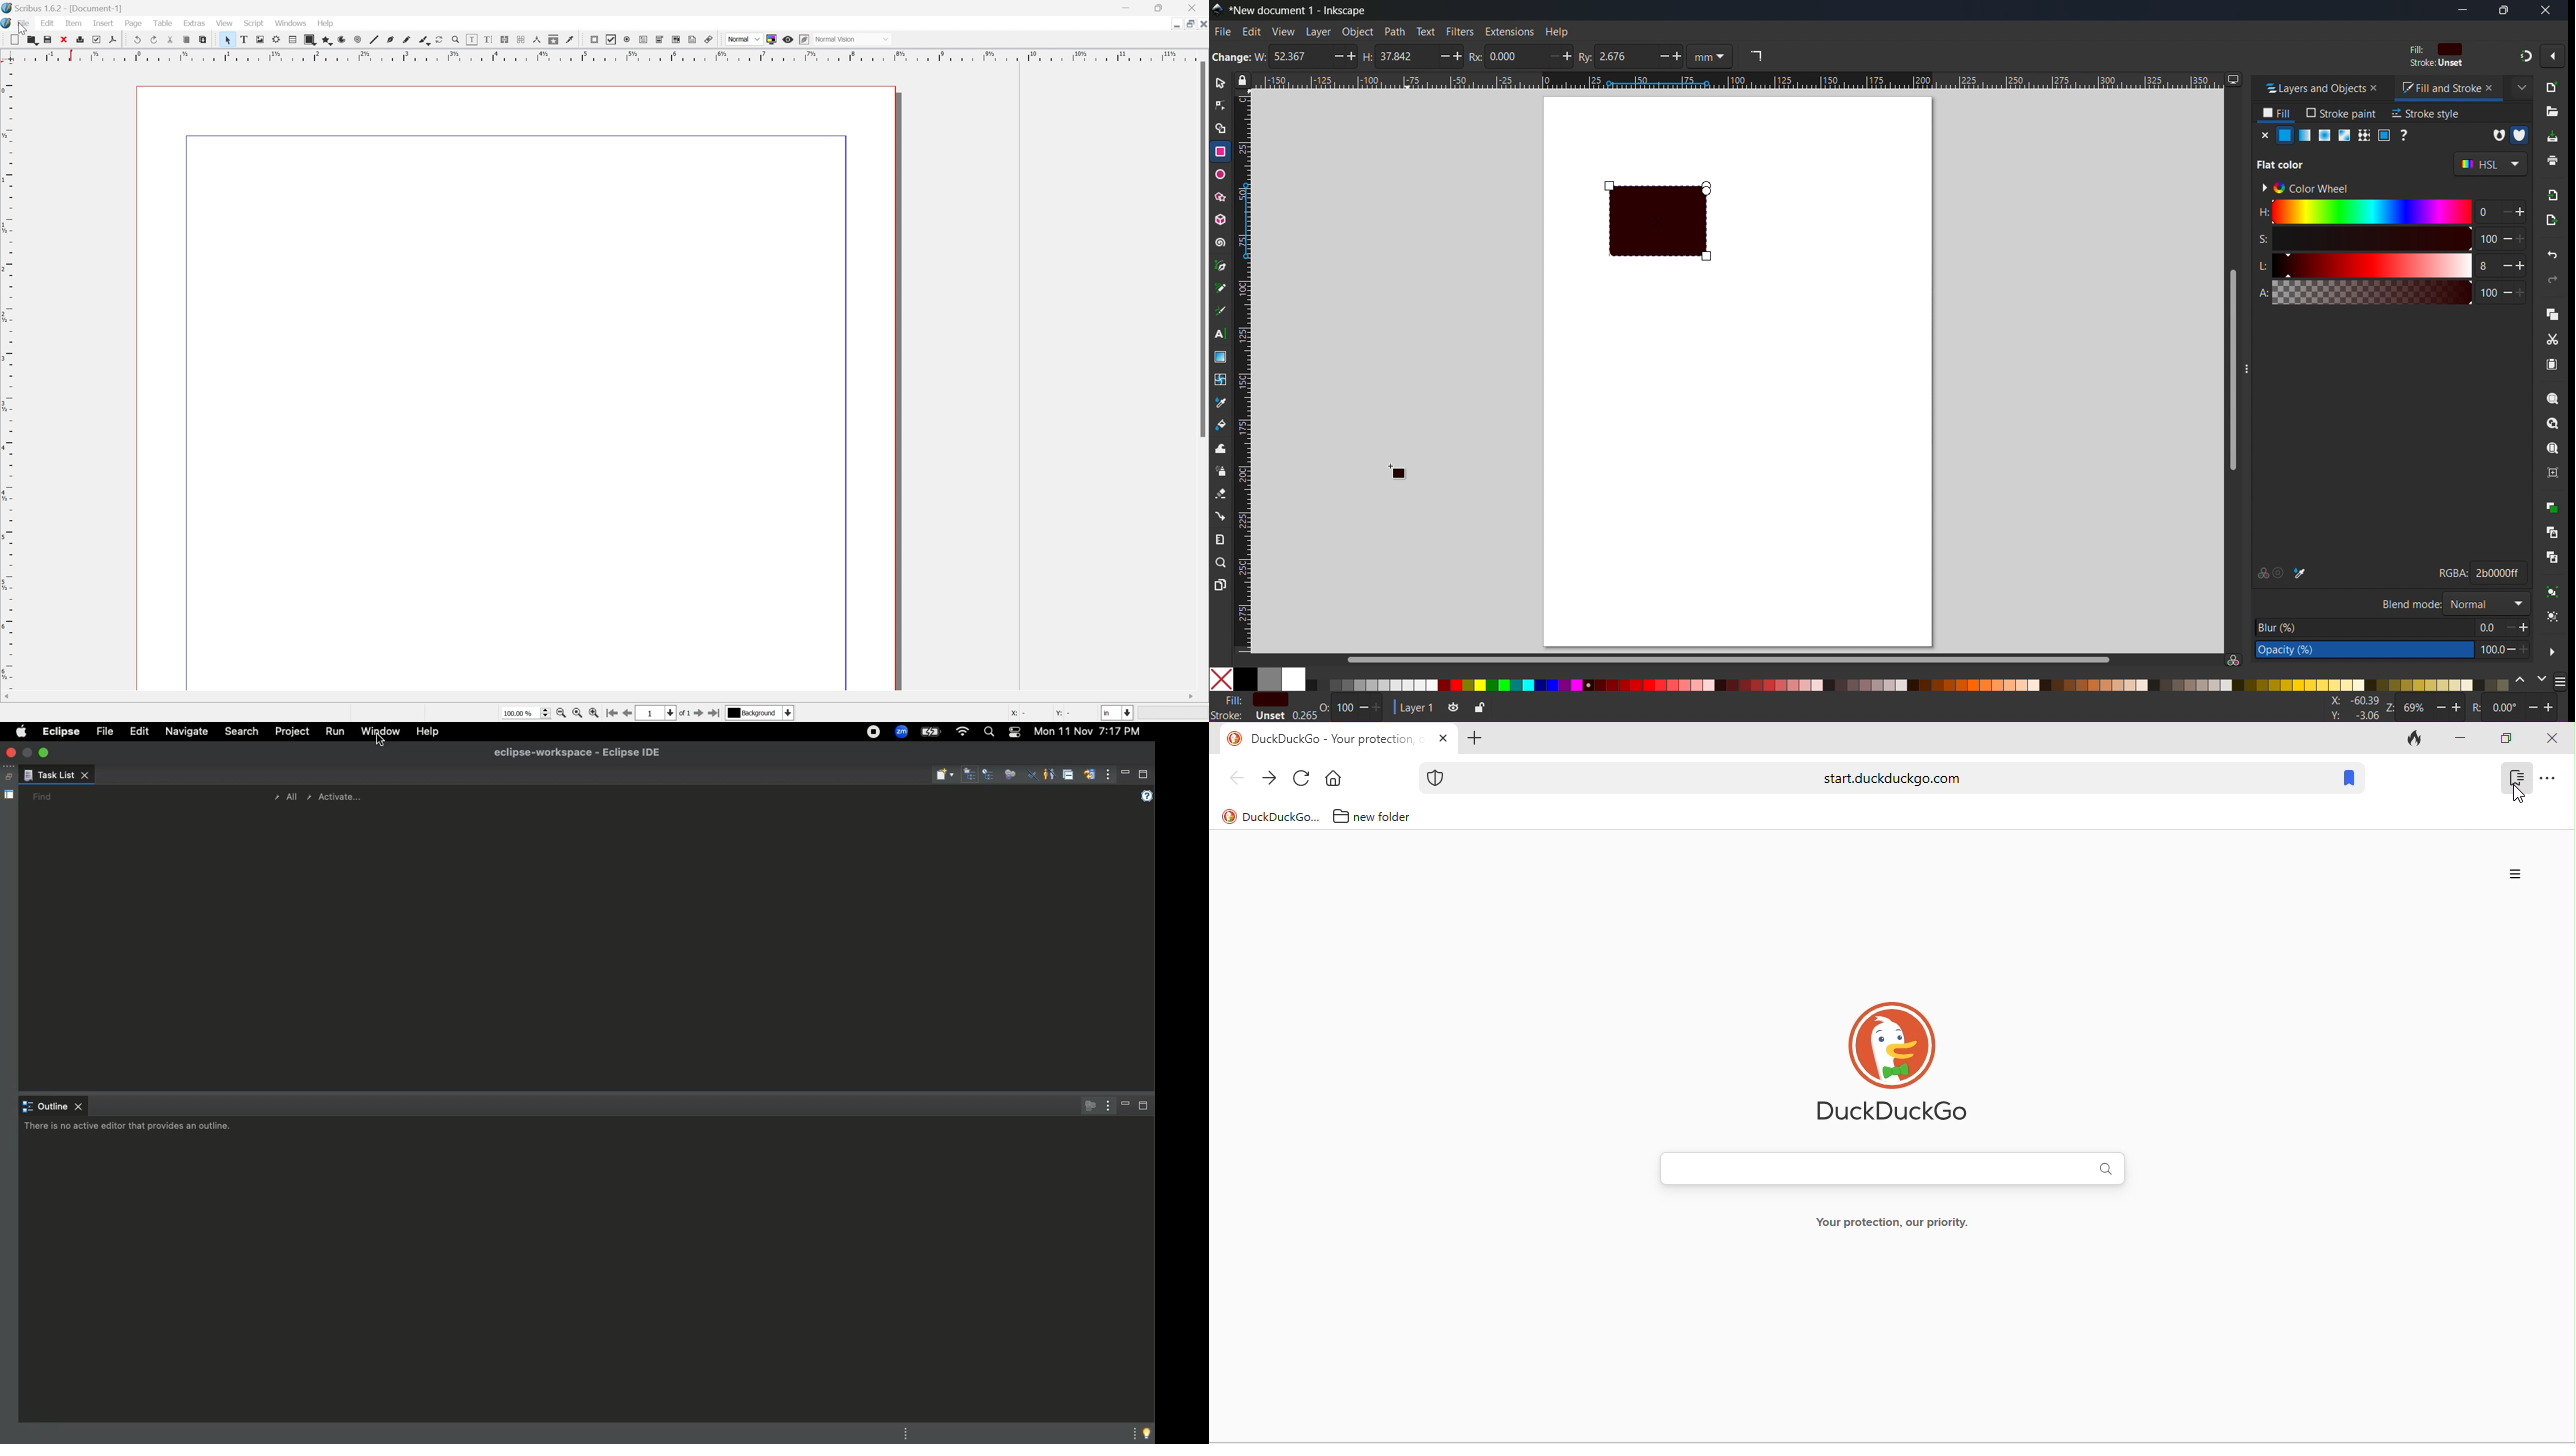  What do you see at coordinates (1443, 739) in the screenshot?
I see `close tab` at bounding box center [1443, 739].